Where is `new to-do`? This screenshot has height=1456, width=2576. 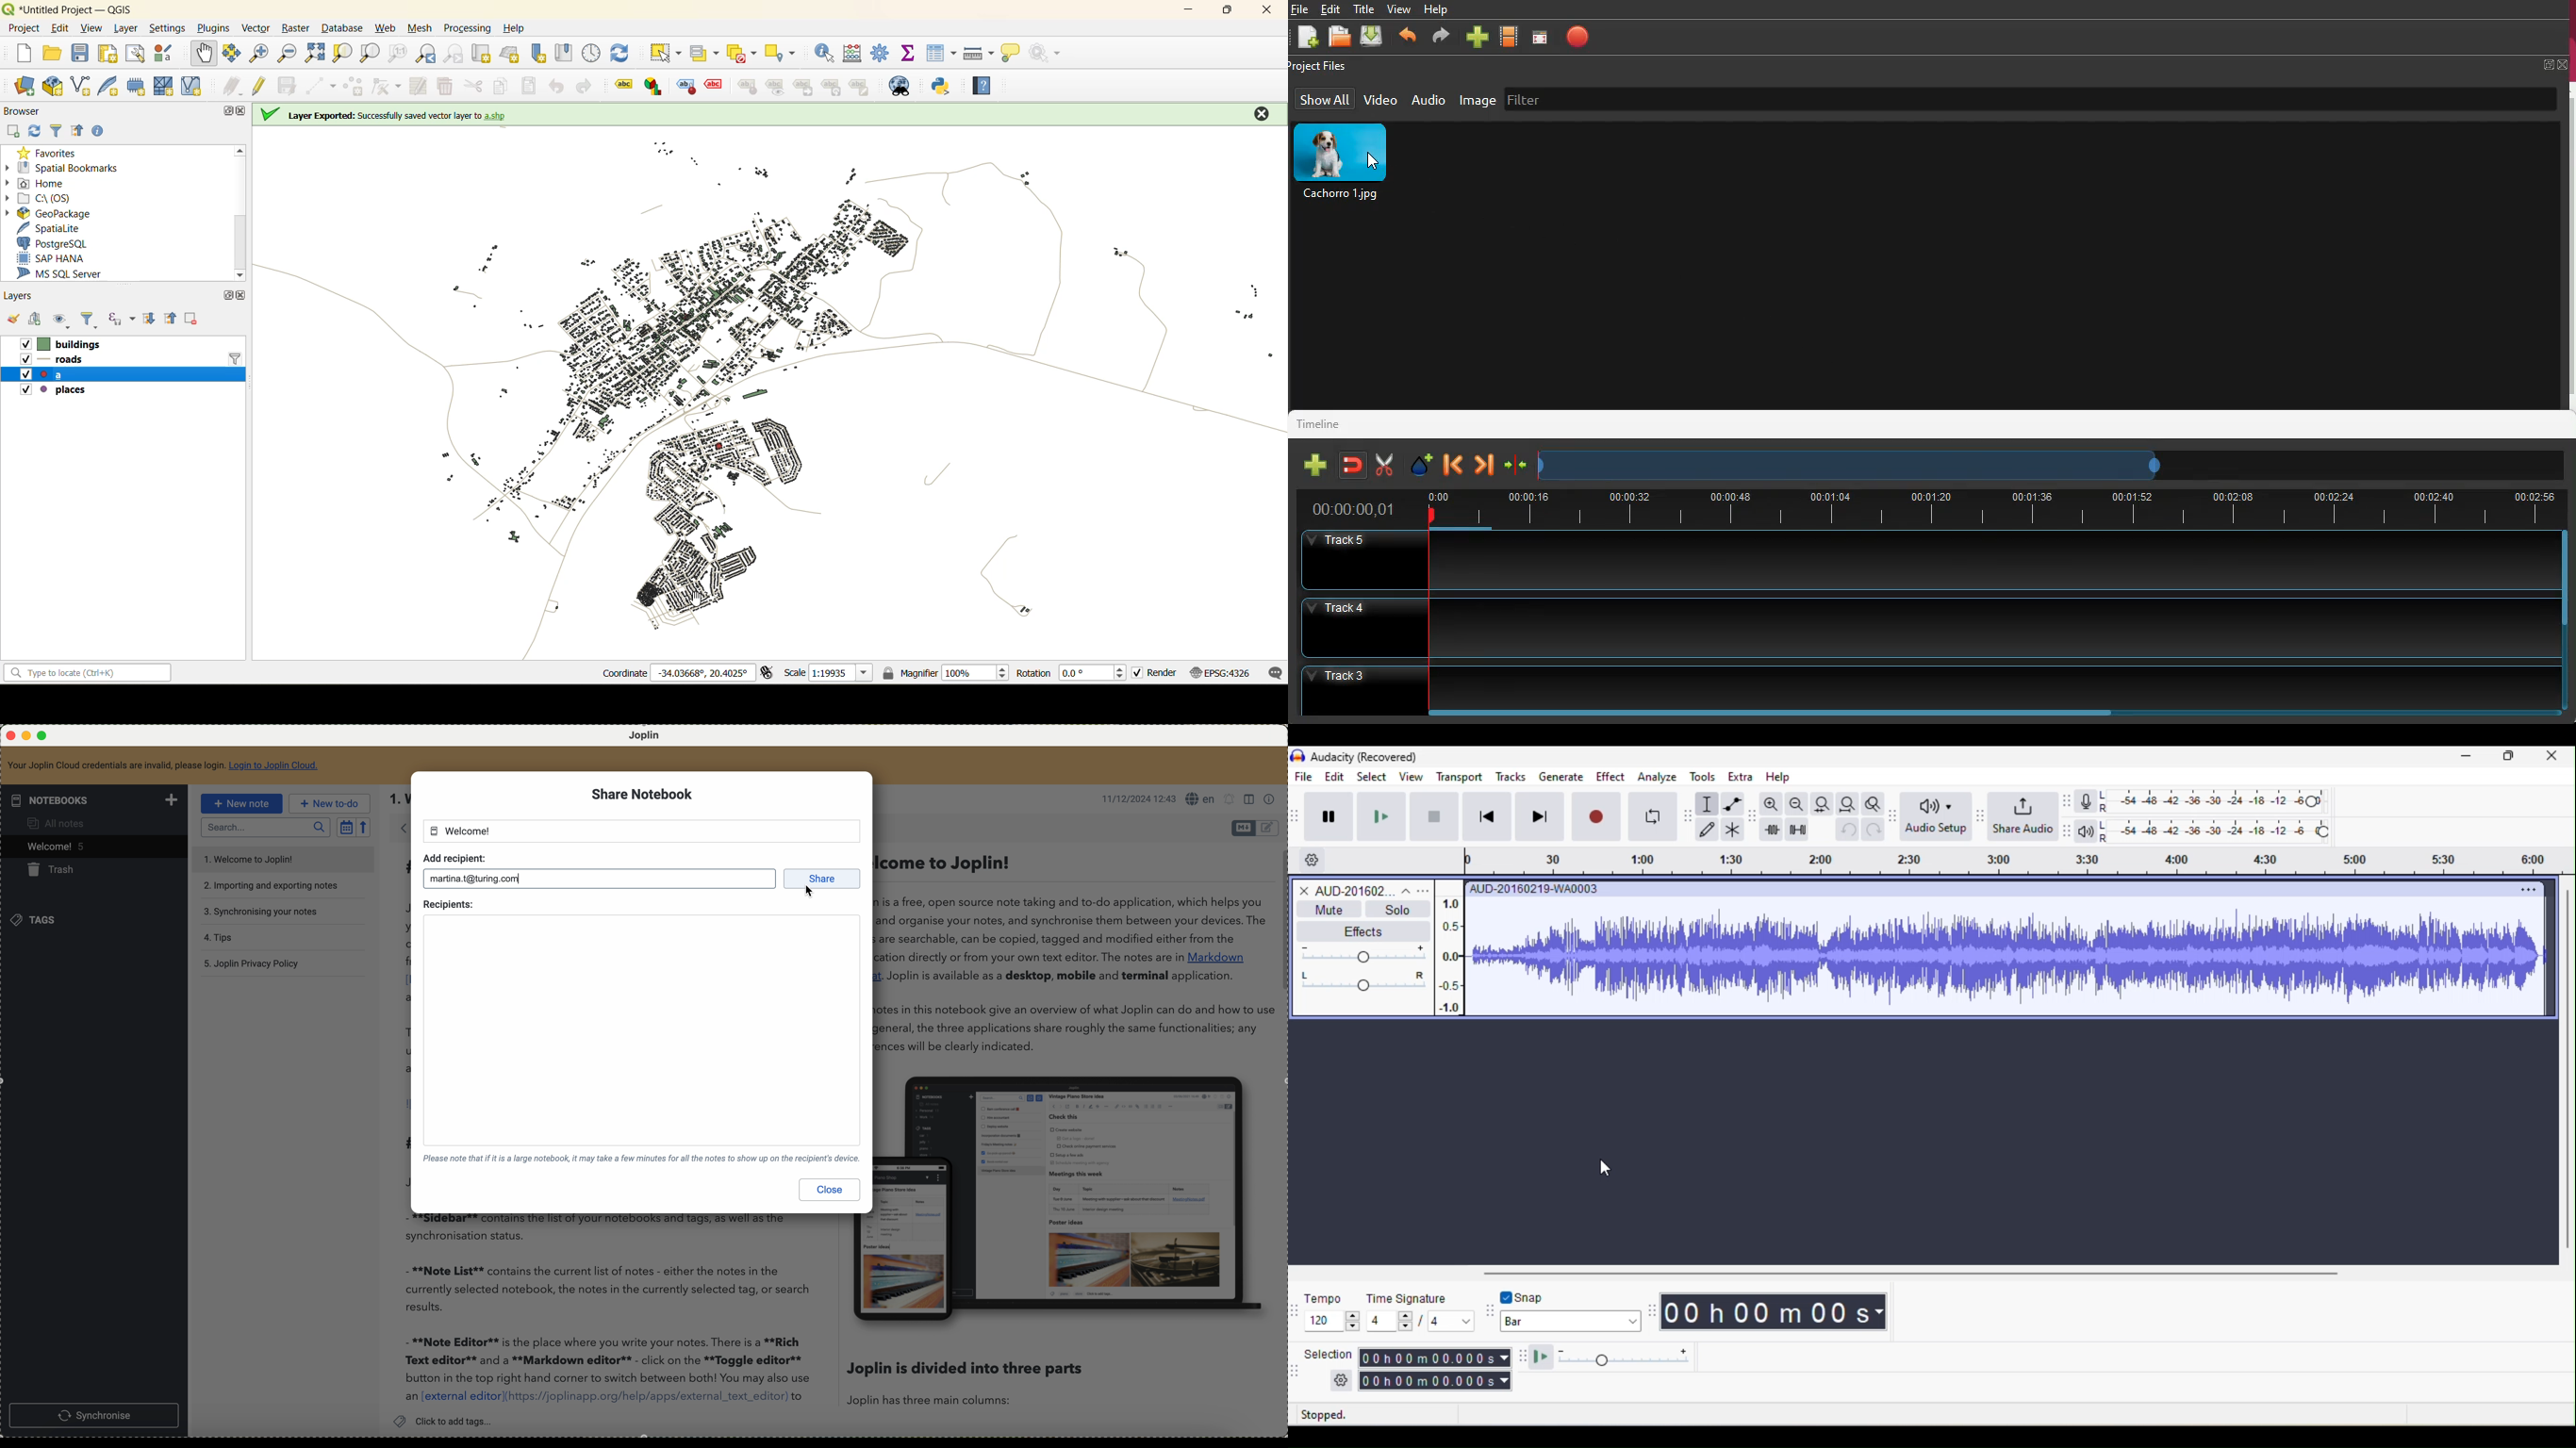 new to-do is located at coordinates (330, 803).